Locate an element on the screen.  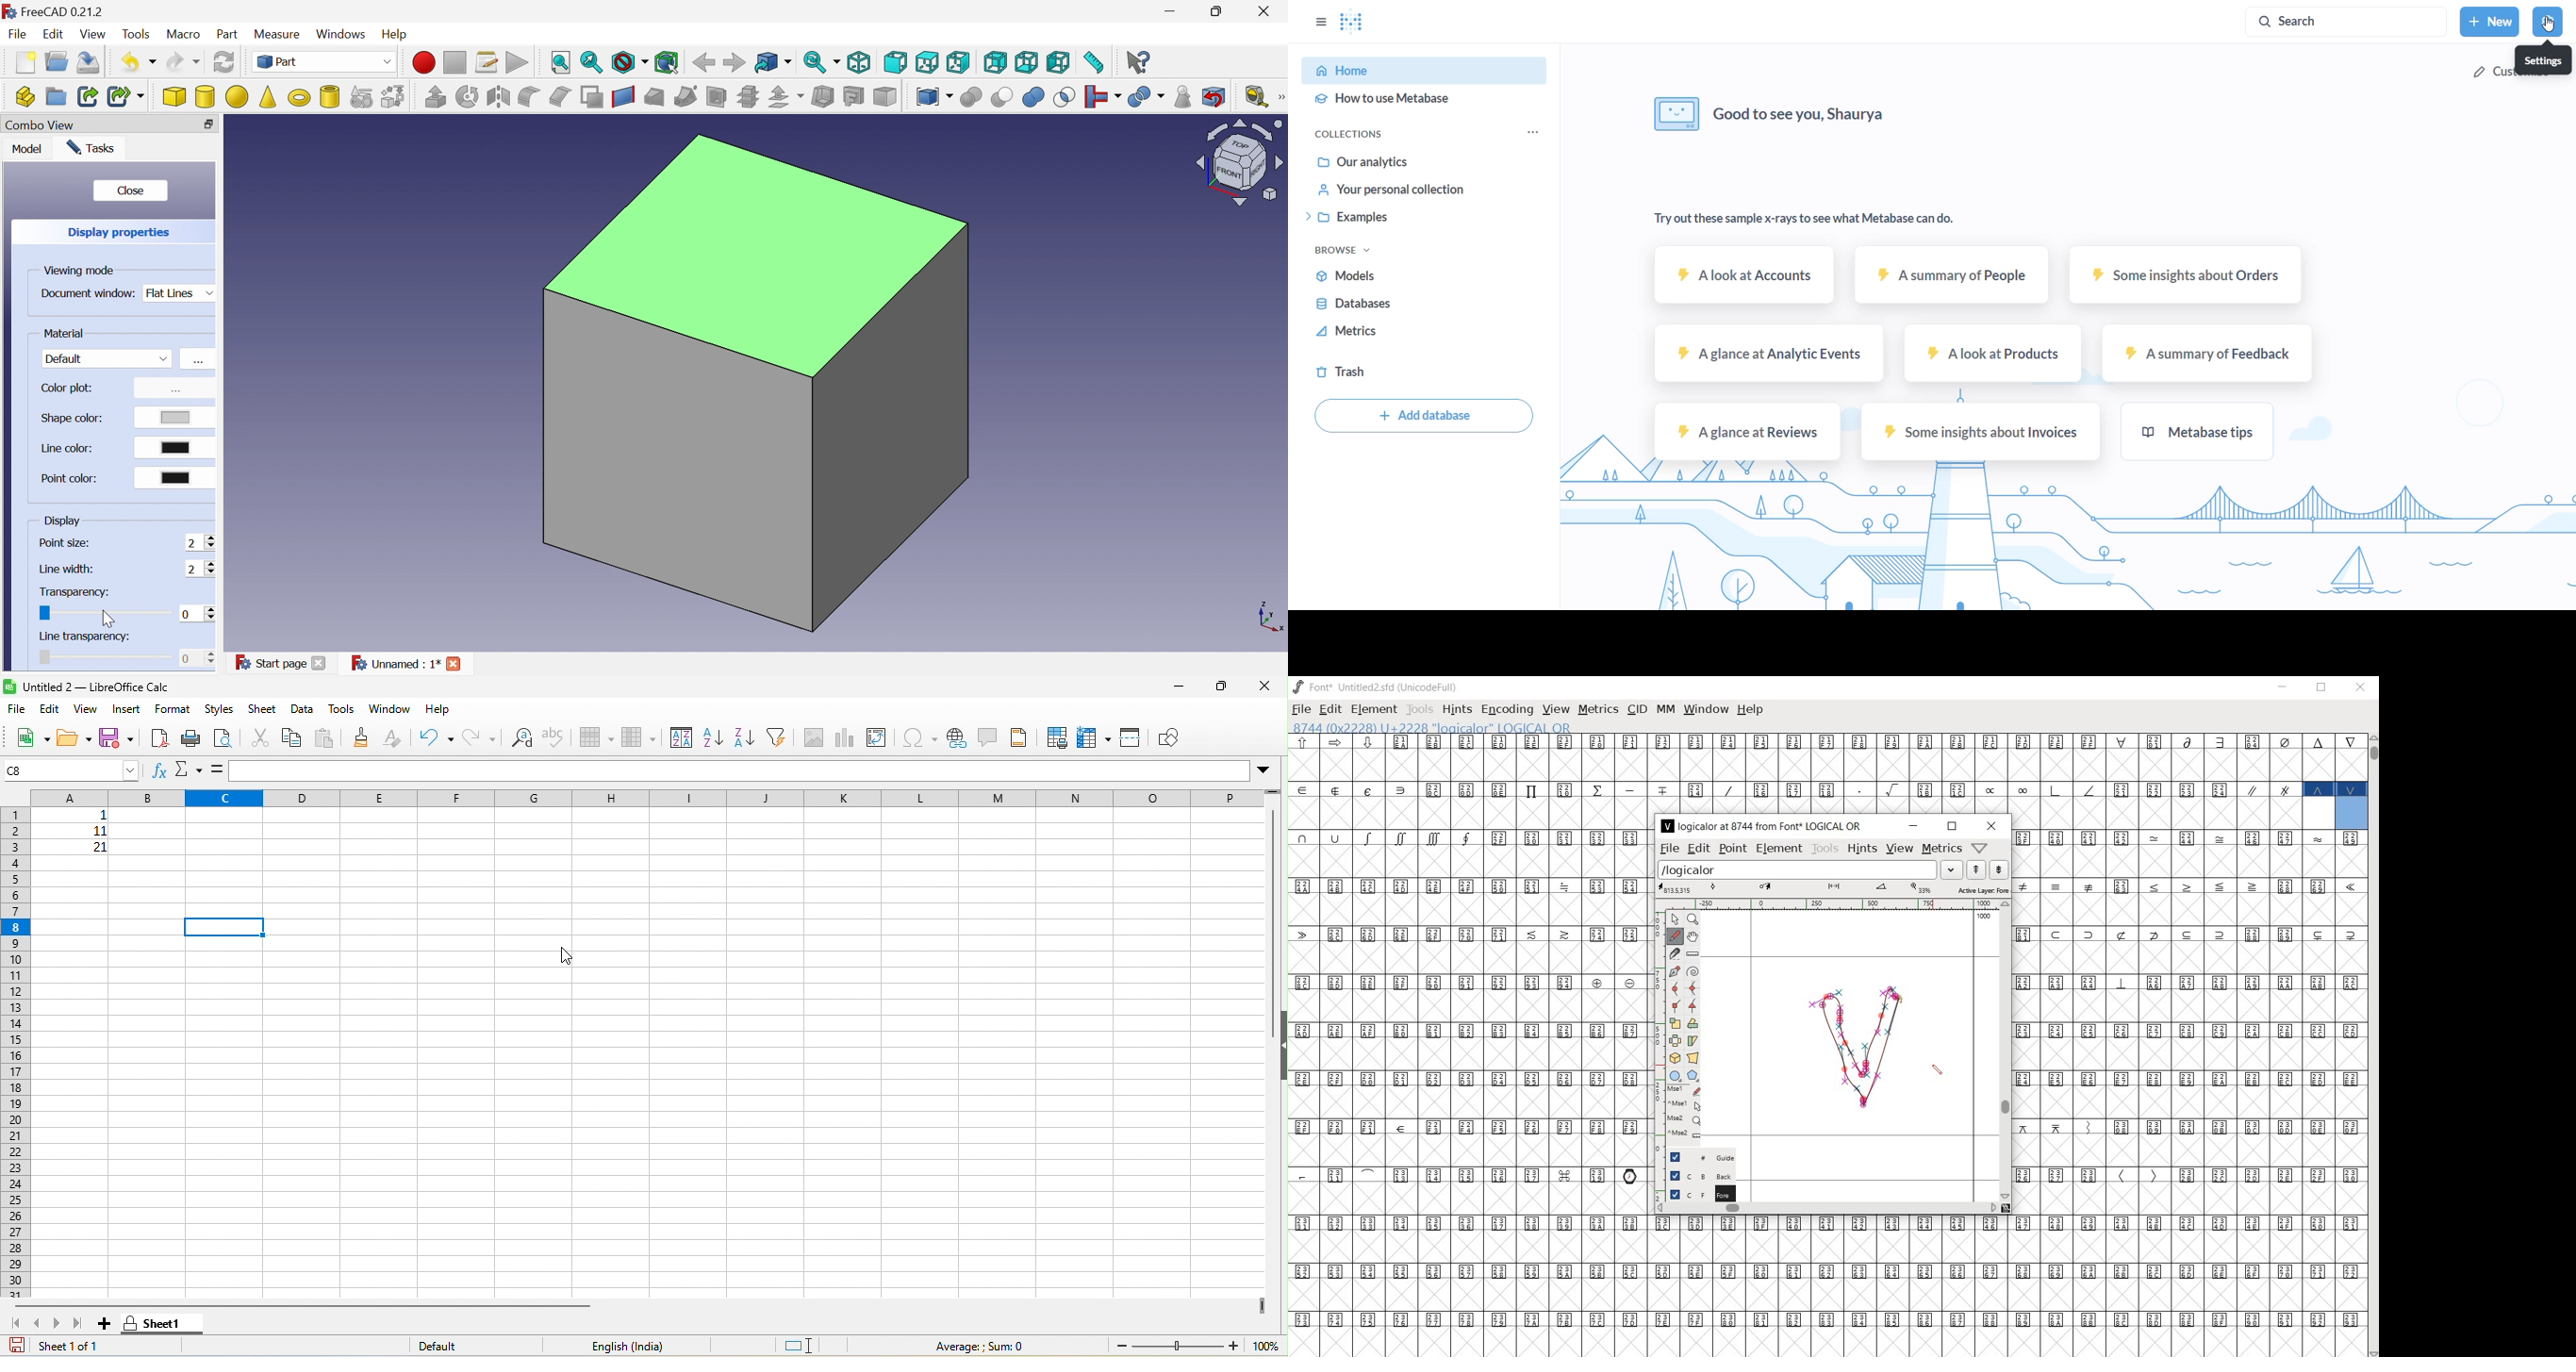
8744 (0x2228) U+2228 "logicalor" LOGICAL OR is located at coordinates (2347, 813).